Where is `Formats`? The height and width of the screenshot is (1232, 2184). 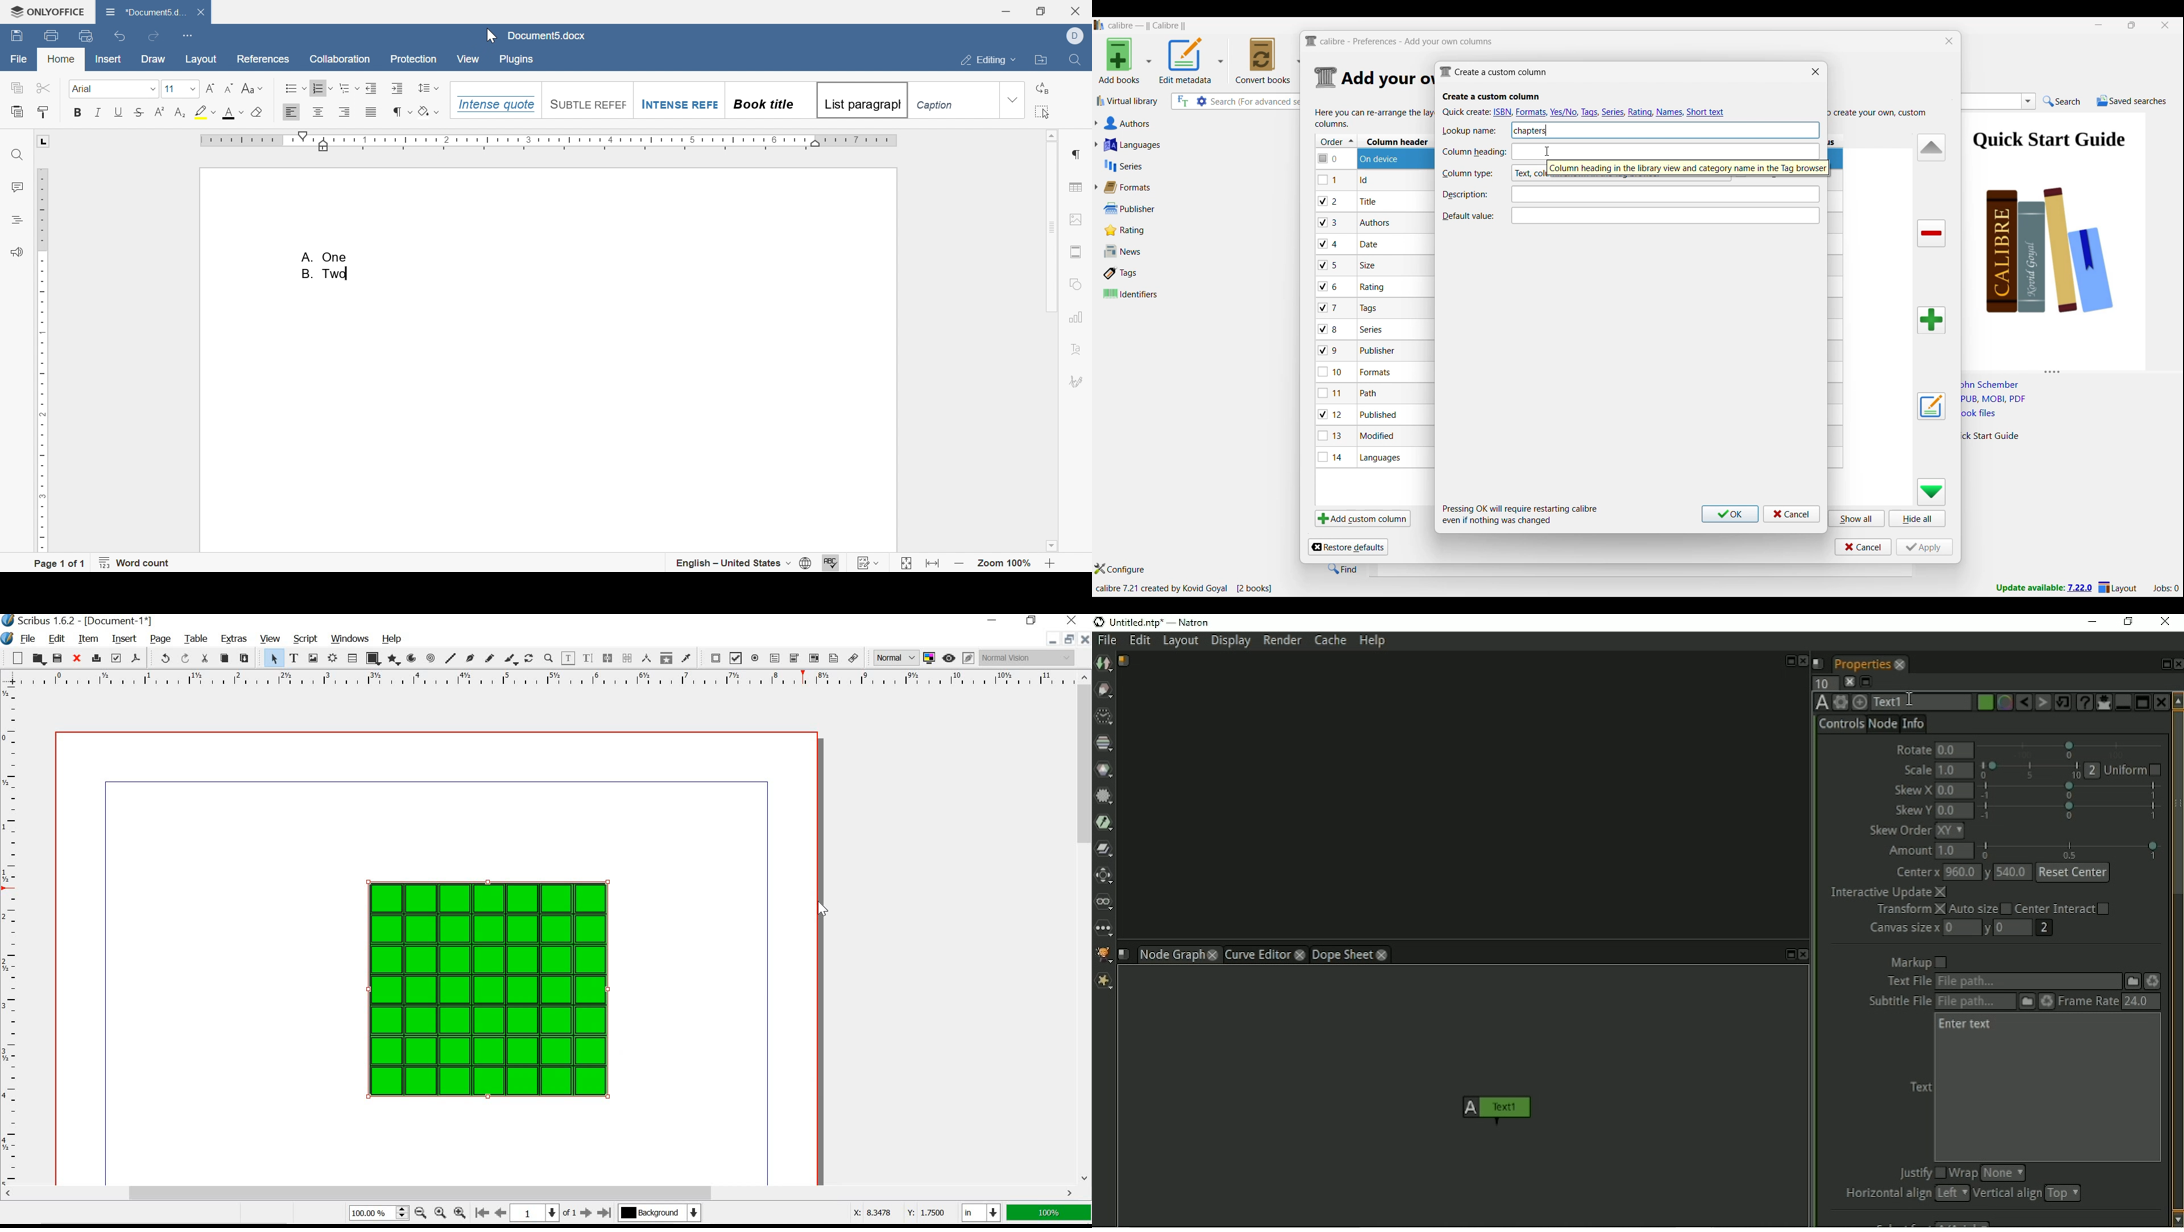
Formats is located at coordinates (1132, 187).